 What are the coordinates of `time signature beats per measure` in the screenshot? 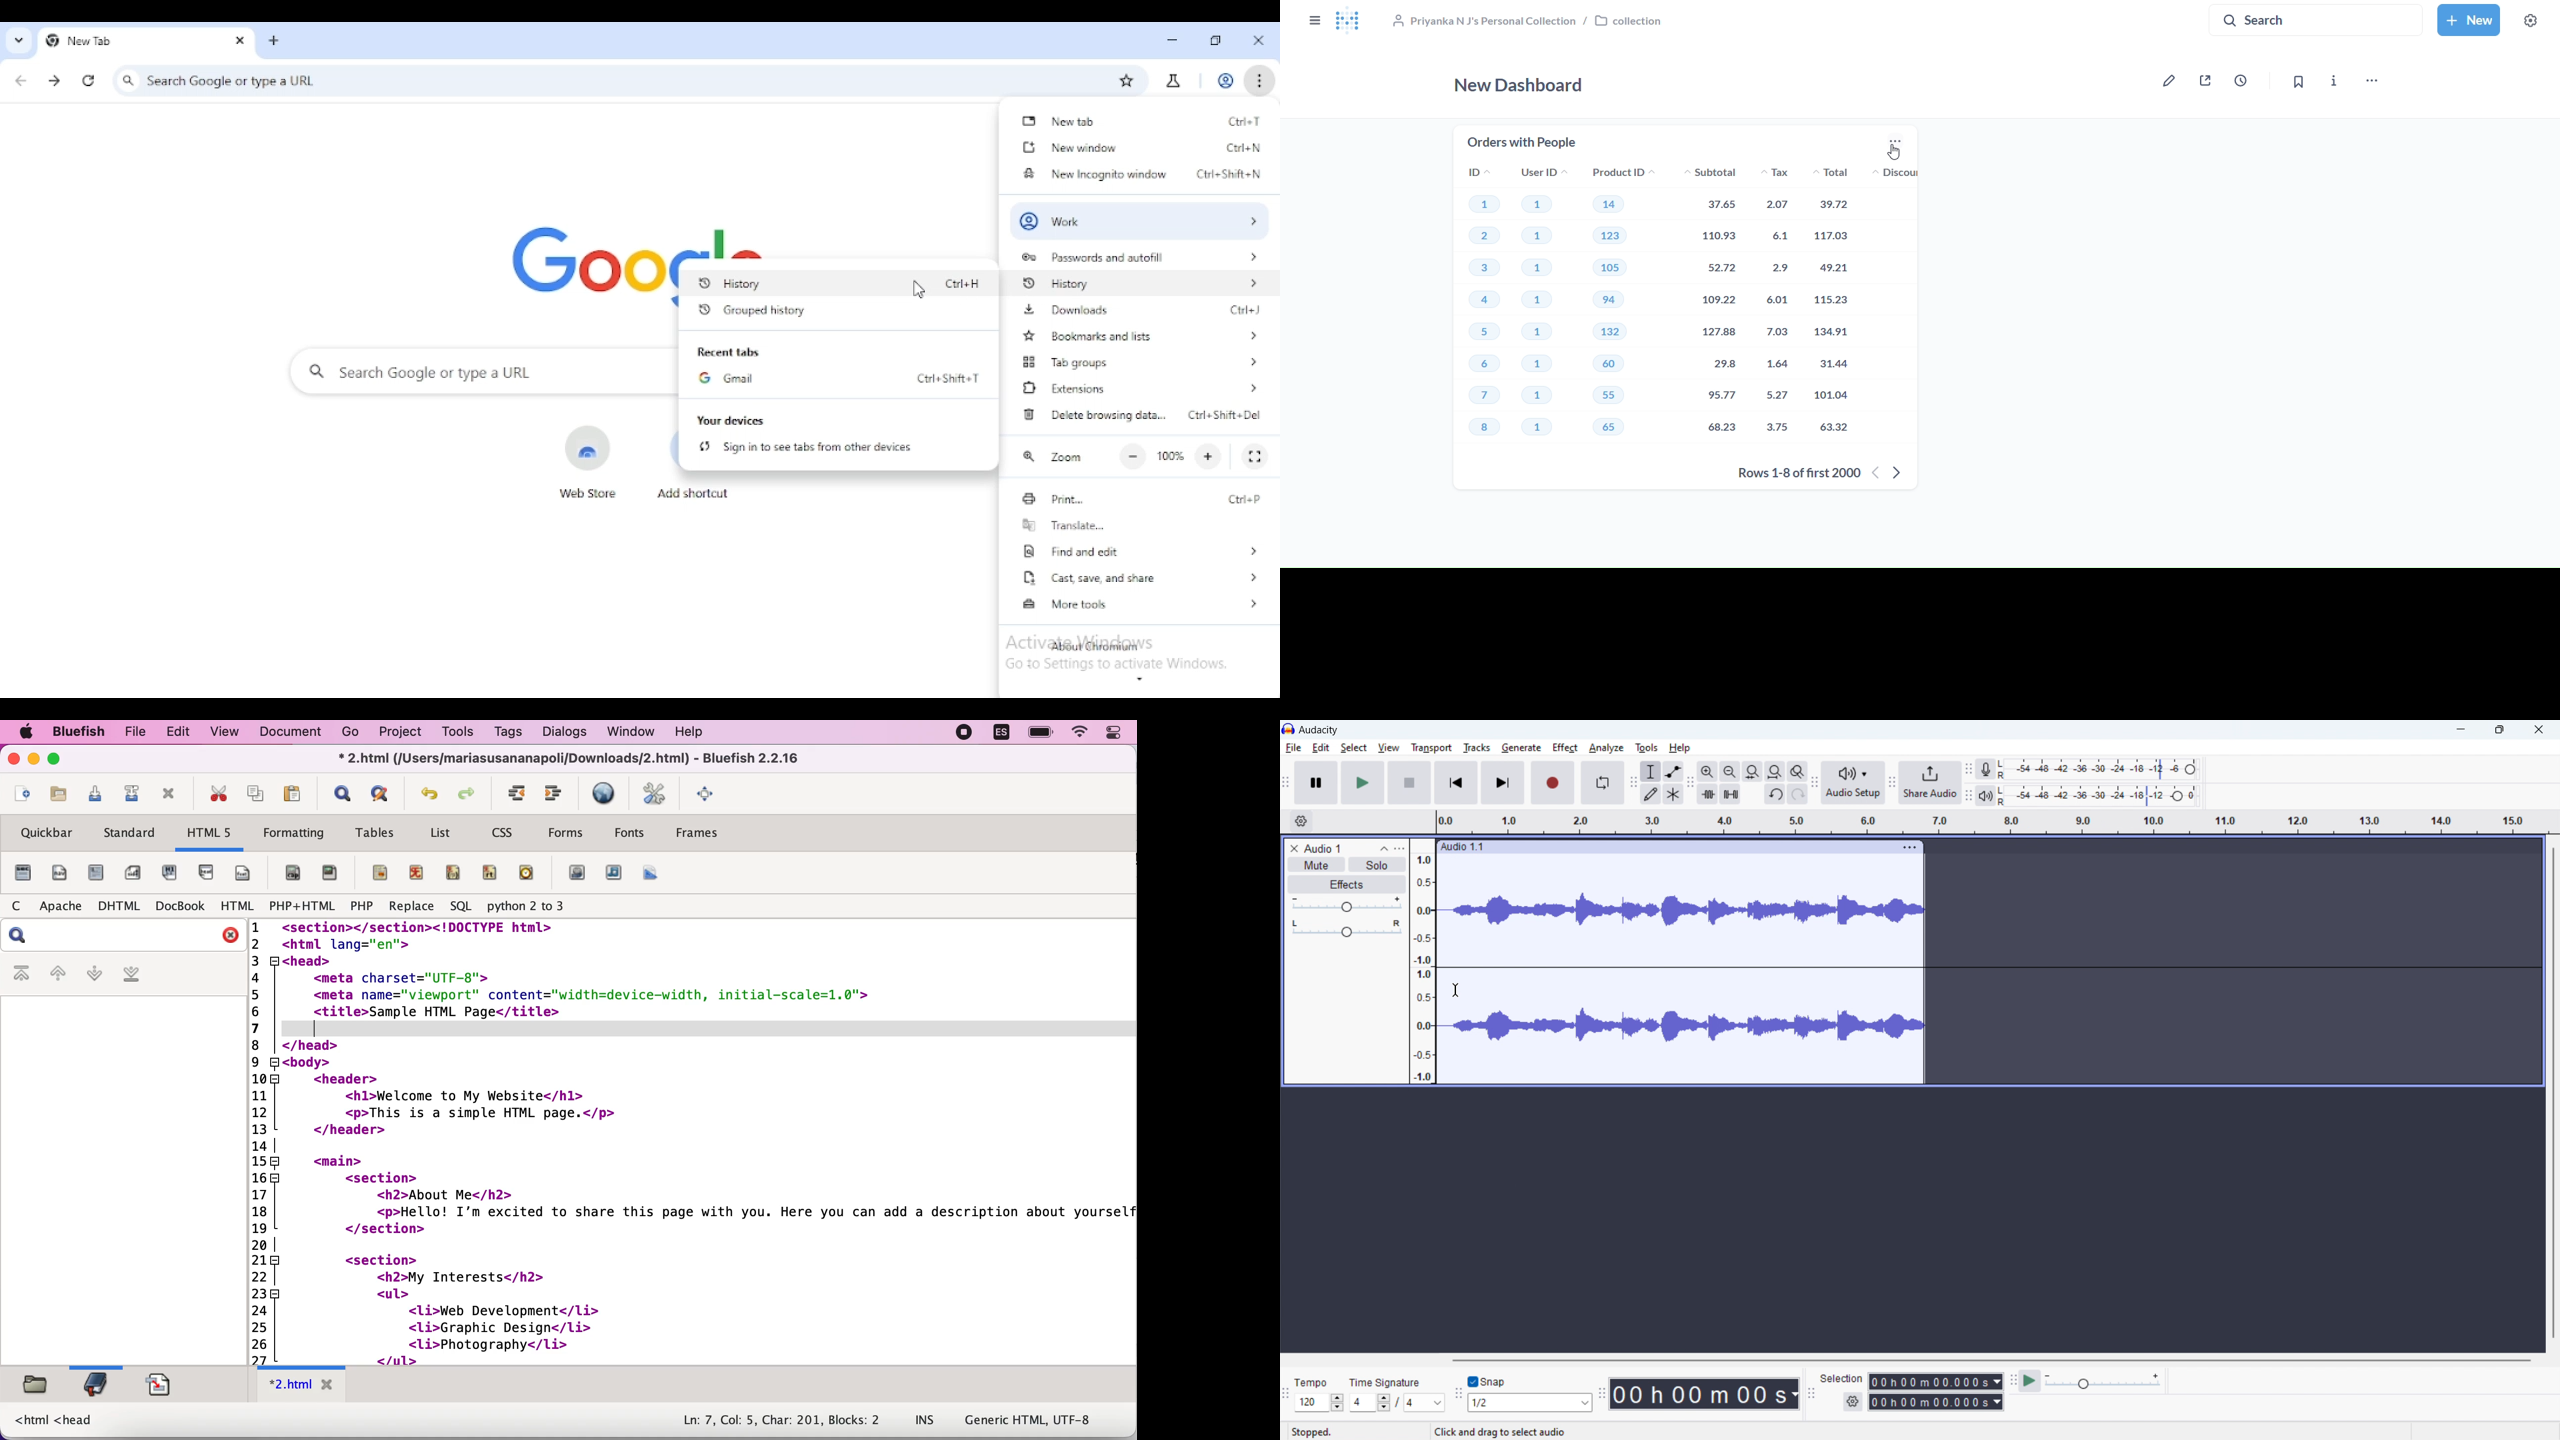 It's located at (1363, 1403).